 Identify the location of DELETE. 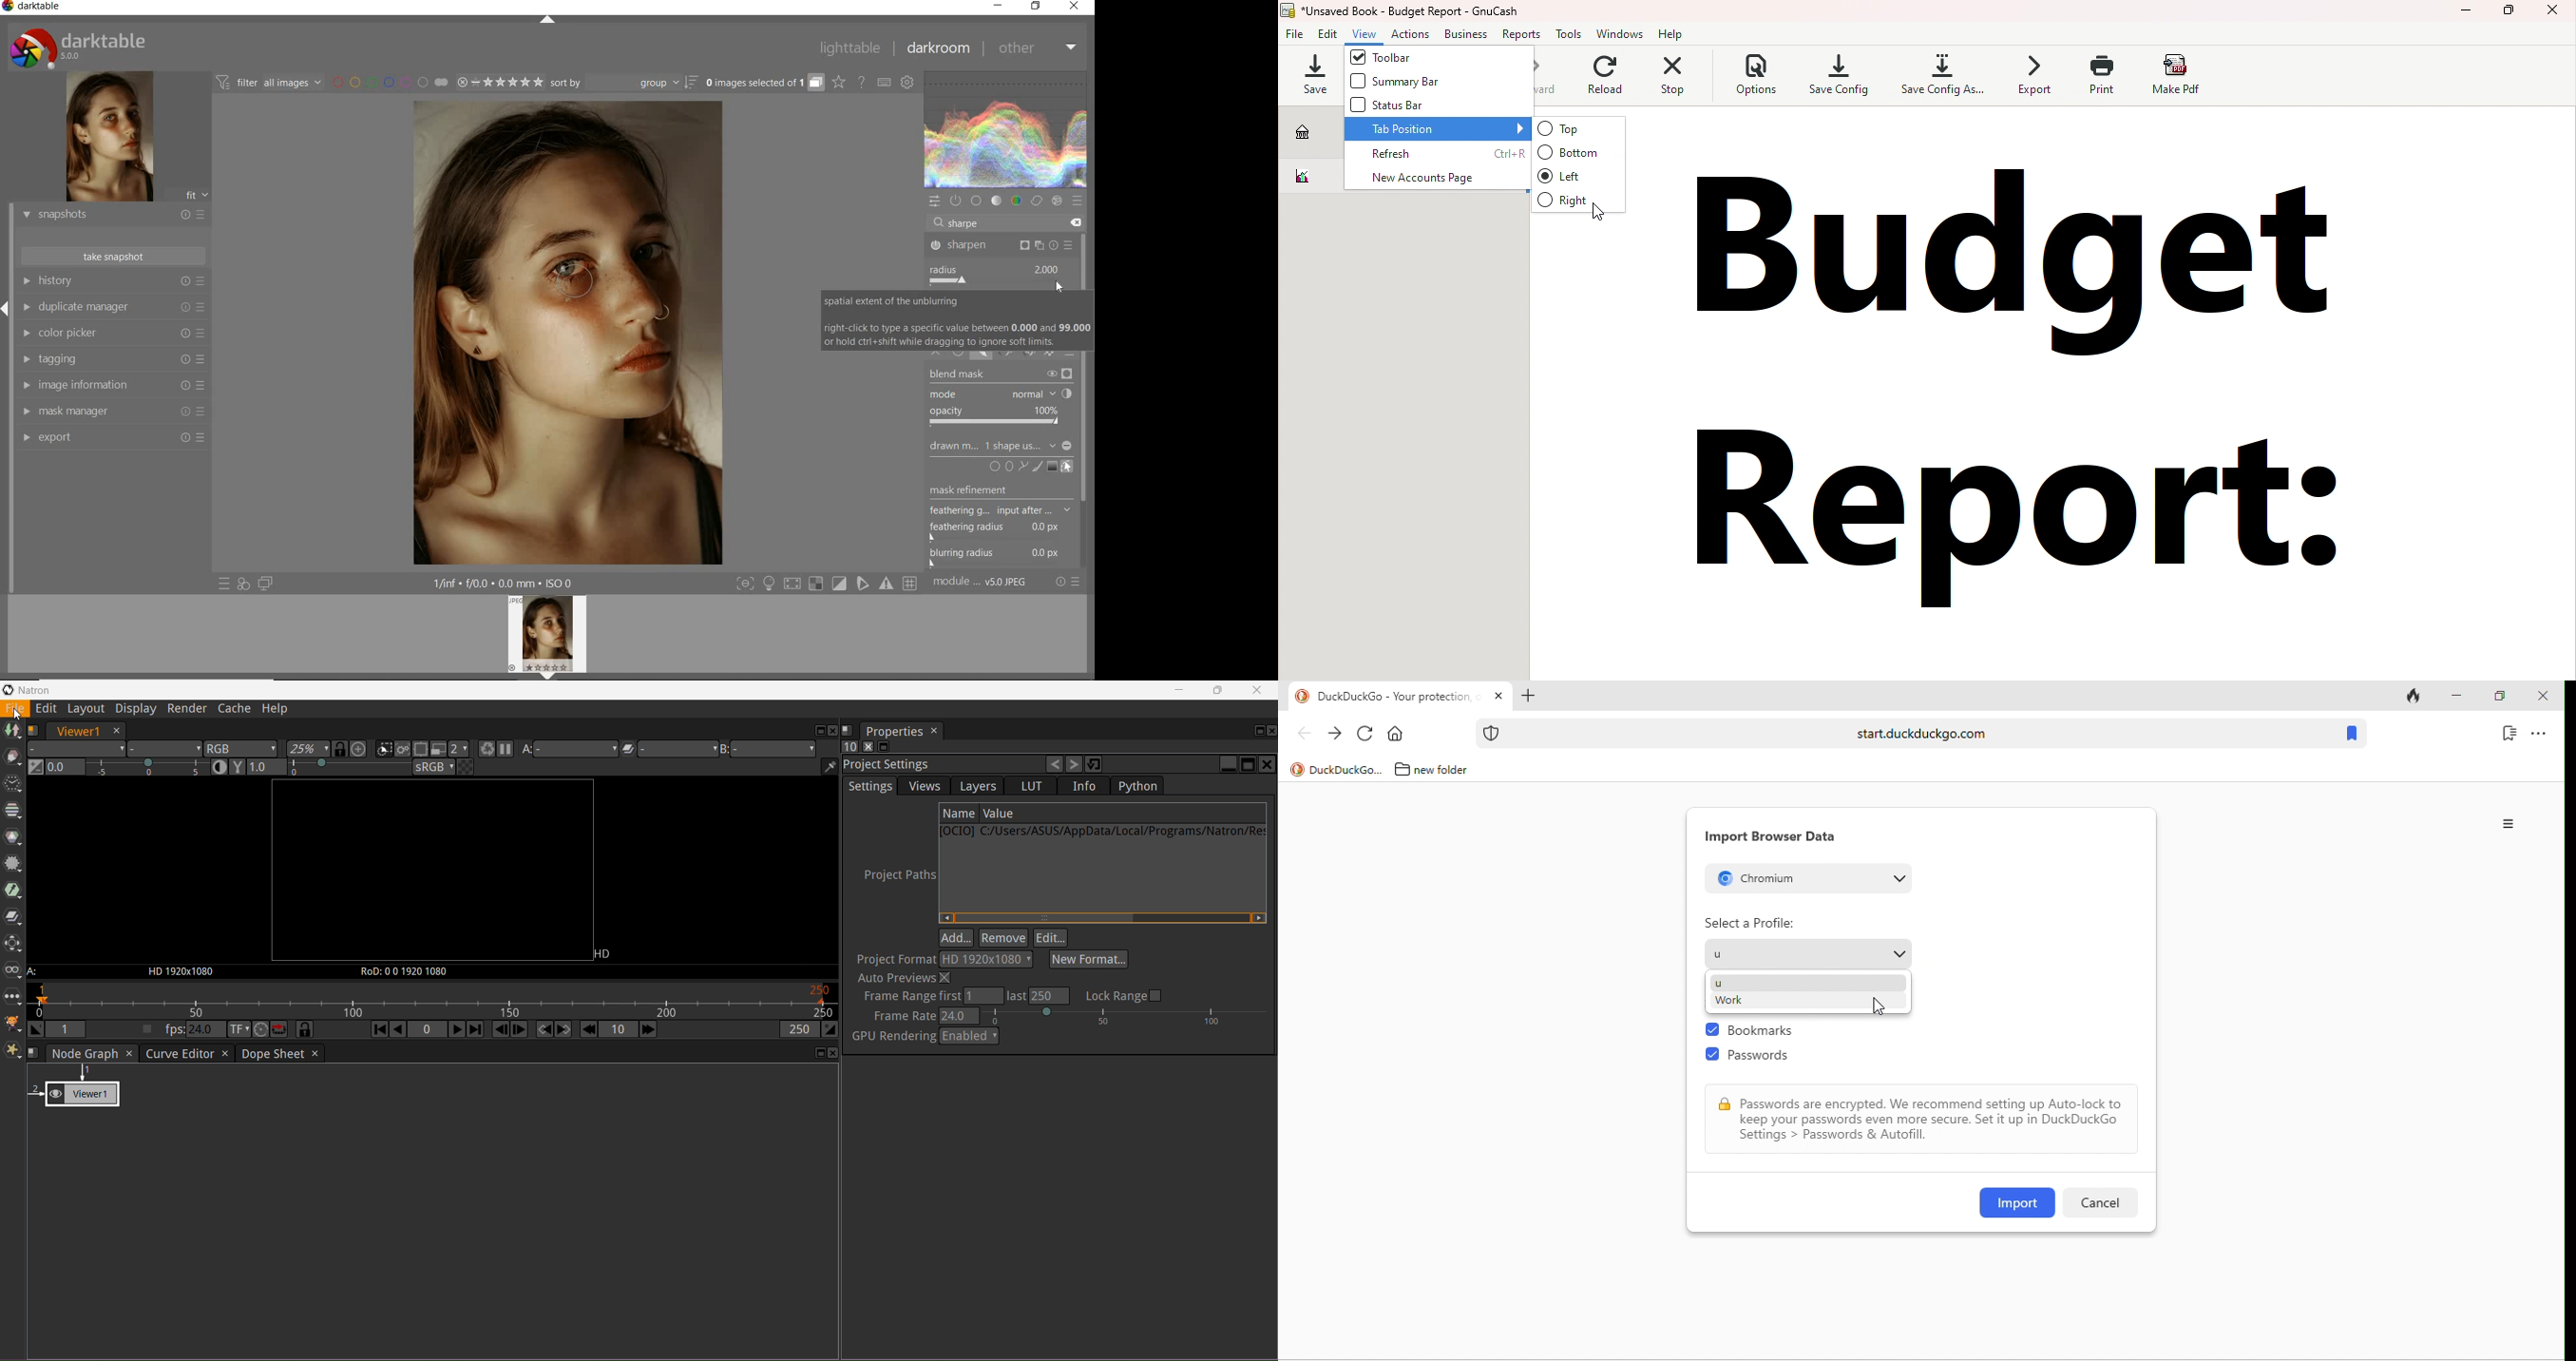
(1073, 223).